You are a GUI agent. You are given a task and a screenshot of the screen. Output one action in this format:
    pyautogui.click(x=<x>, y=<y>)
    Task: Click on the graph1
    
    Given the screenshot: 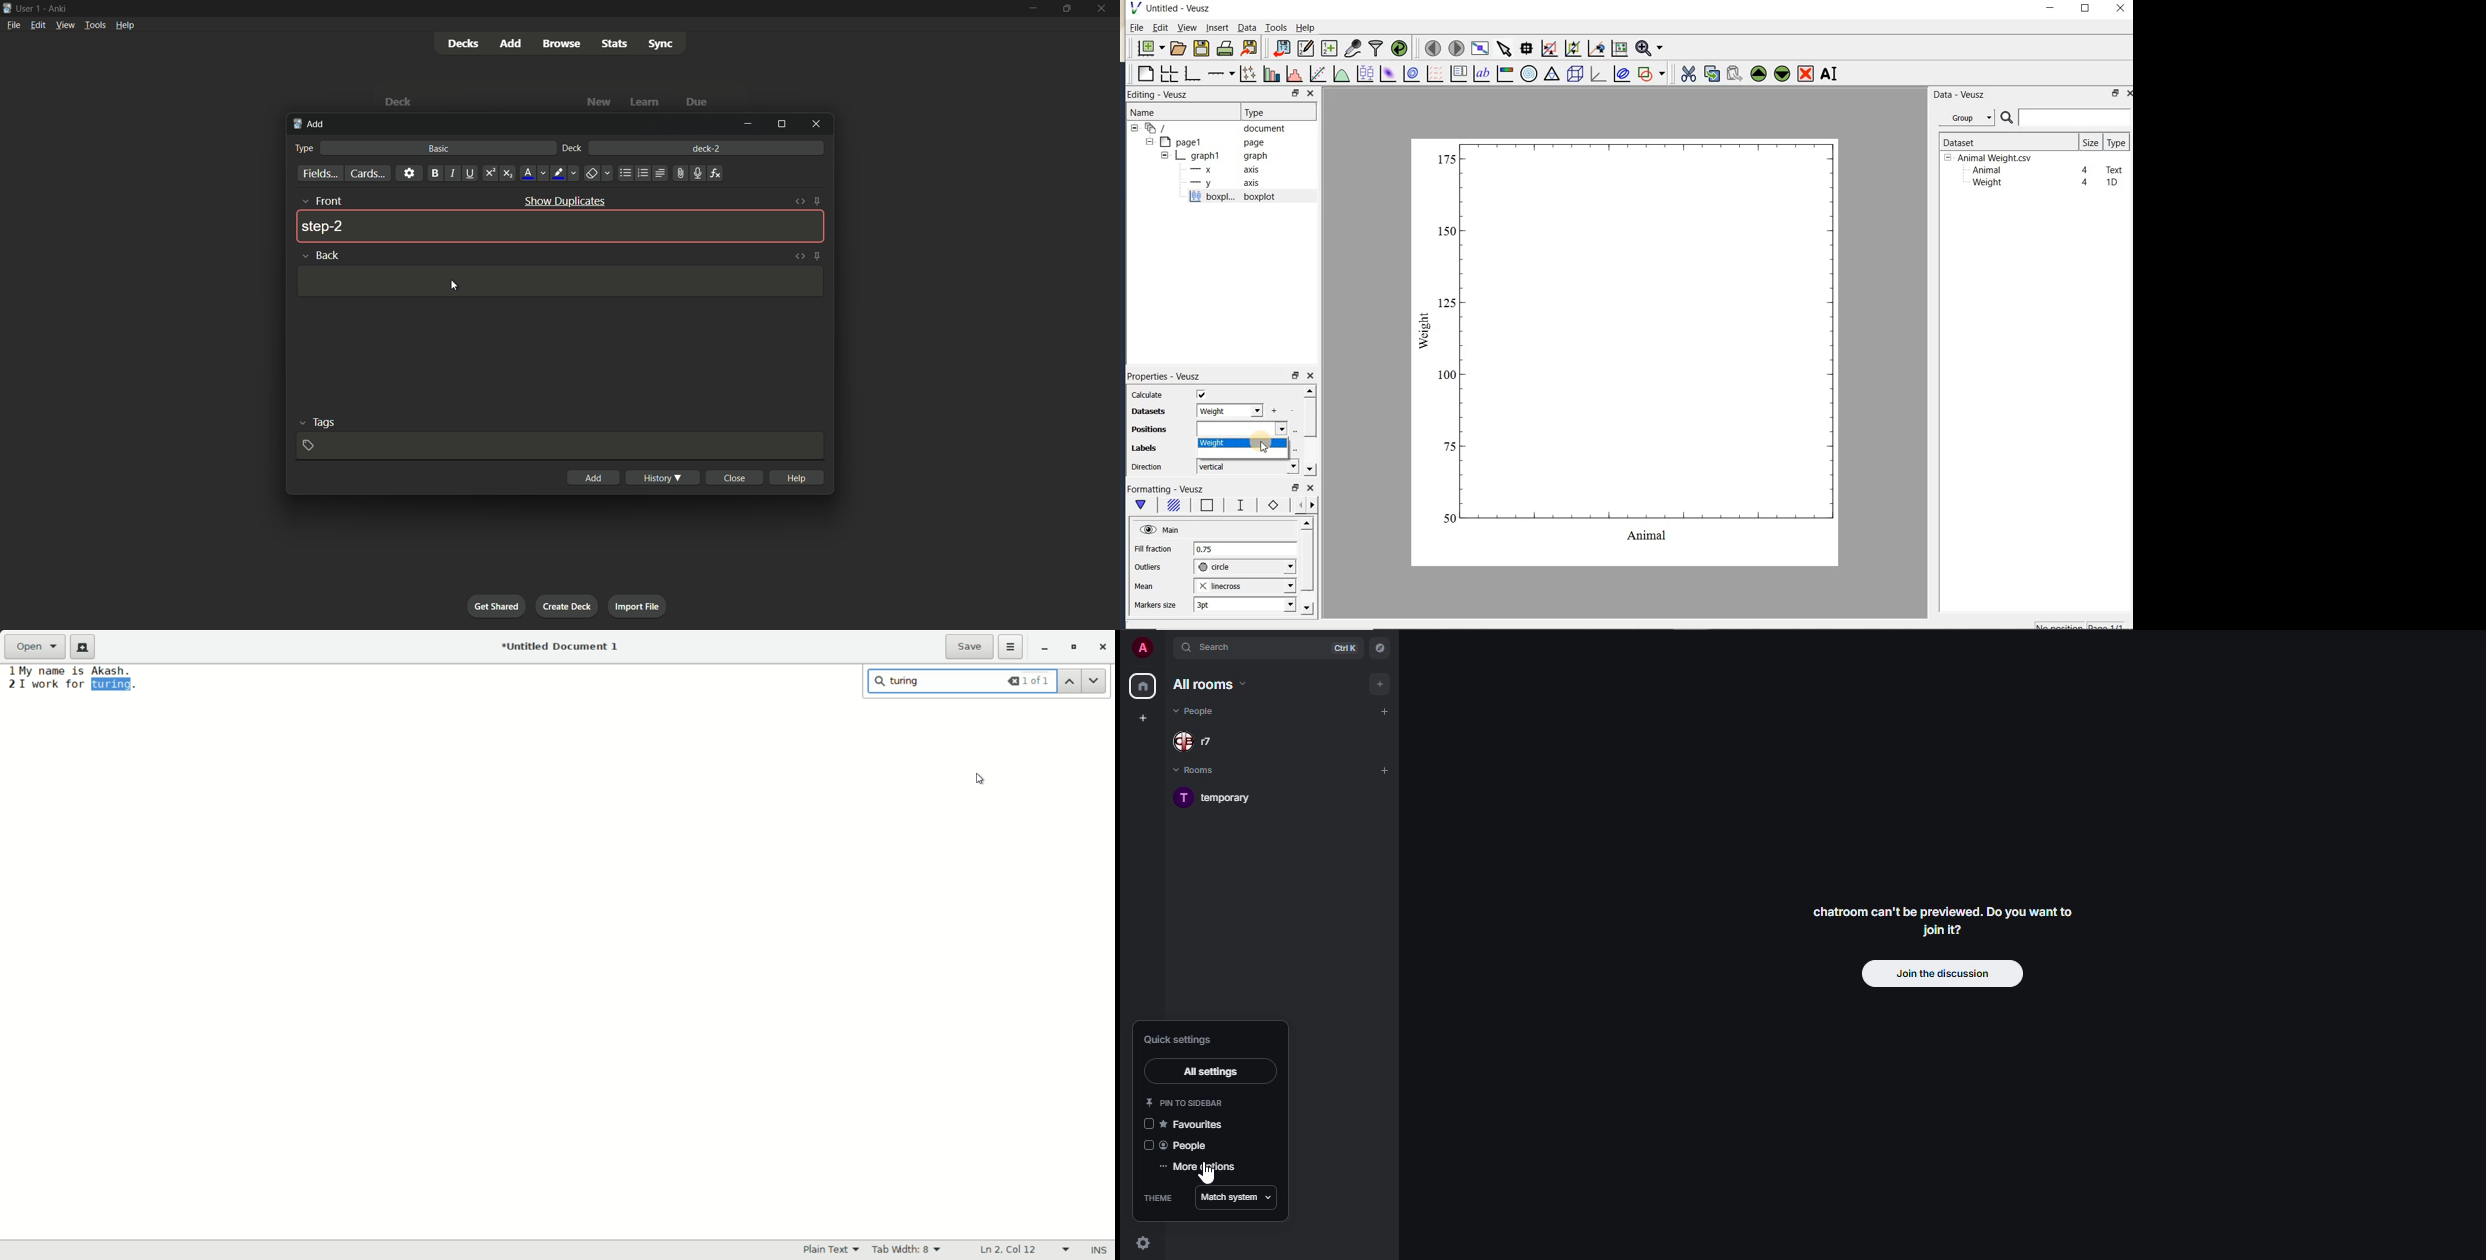 What is the action you would take?
    pyautogui.click(x=1209, y=156)
    